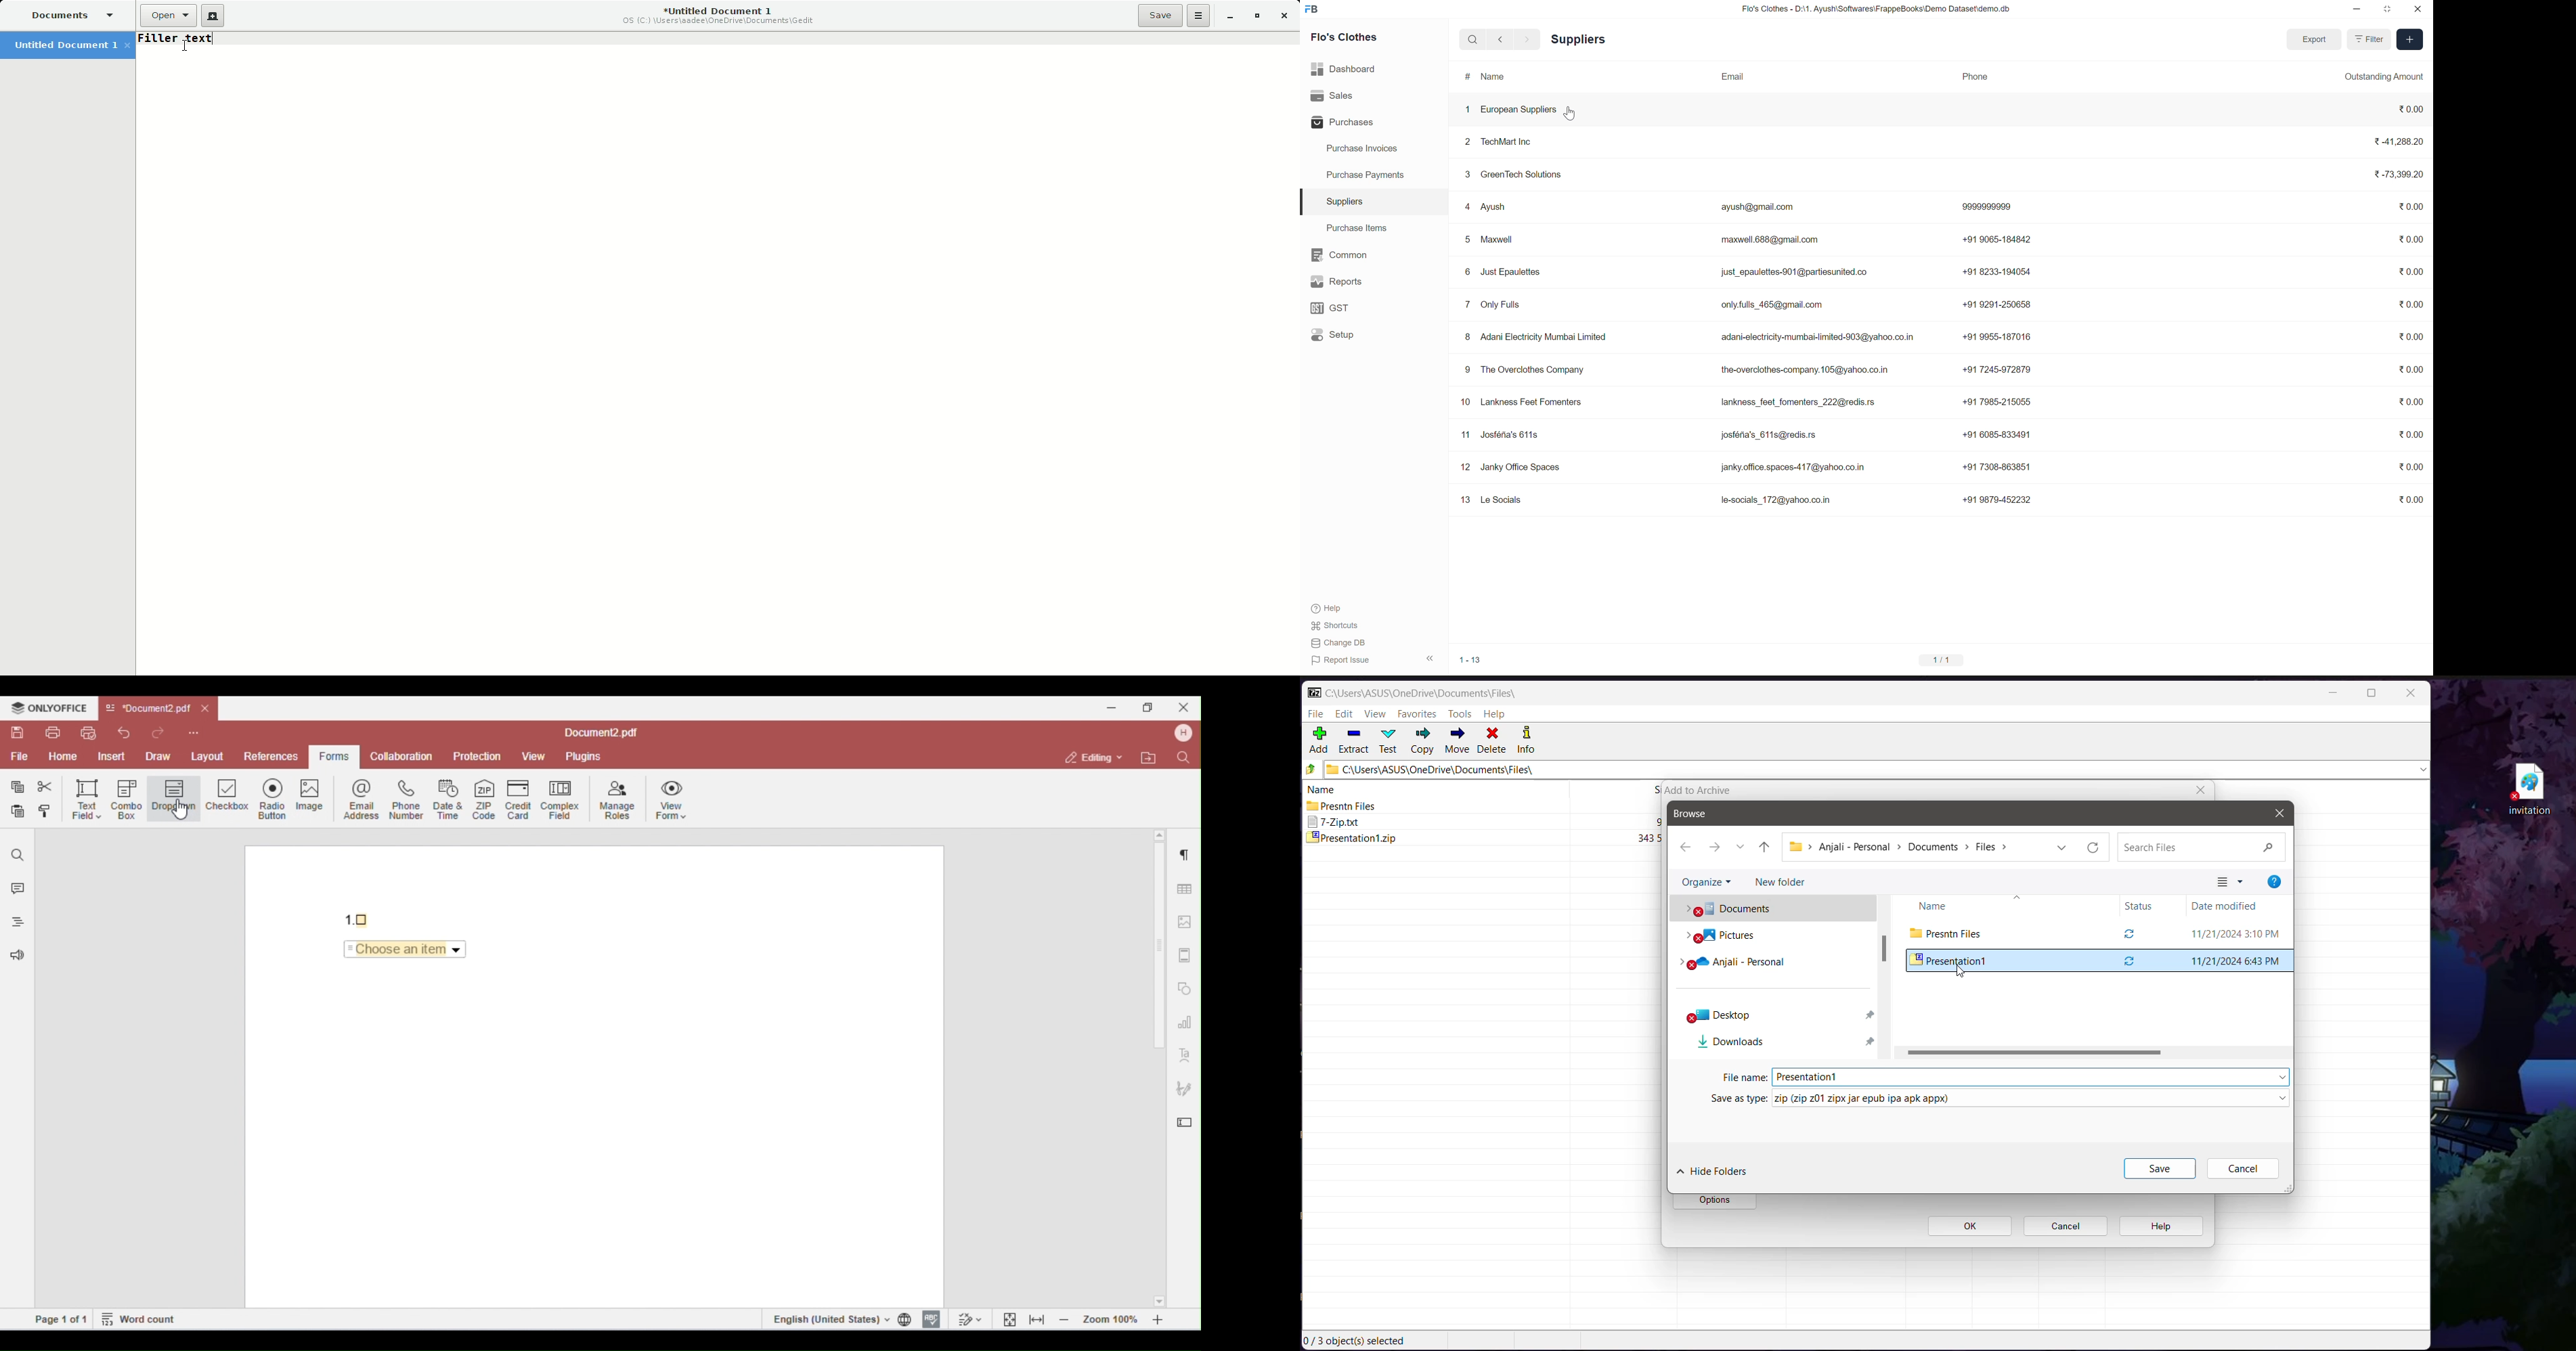 Image resolution: width=2576 pixels, height=1372 pixels. What do you see at coordinates (1341, 200) in the screenshot?
I see `Suppliers` at bounding box center [1341, 200].